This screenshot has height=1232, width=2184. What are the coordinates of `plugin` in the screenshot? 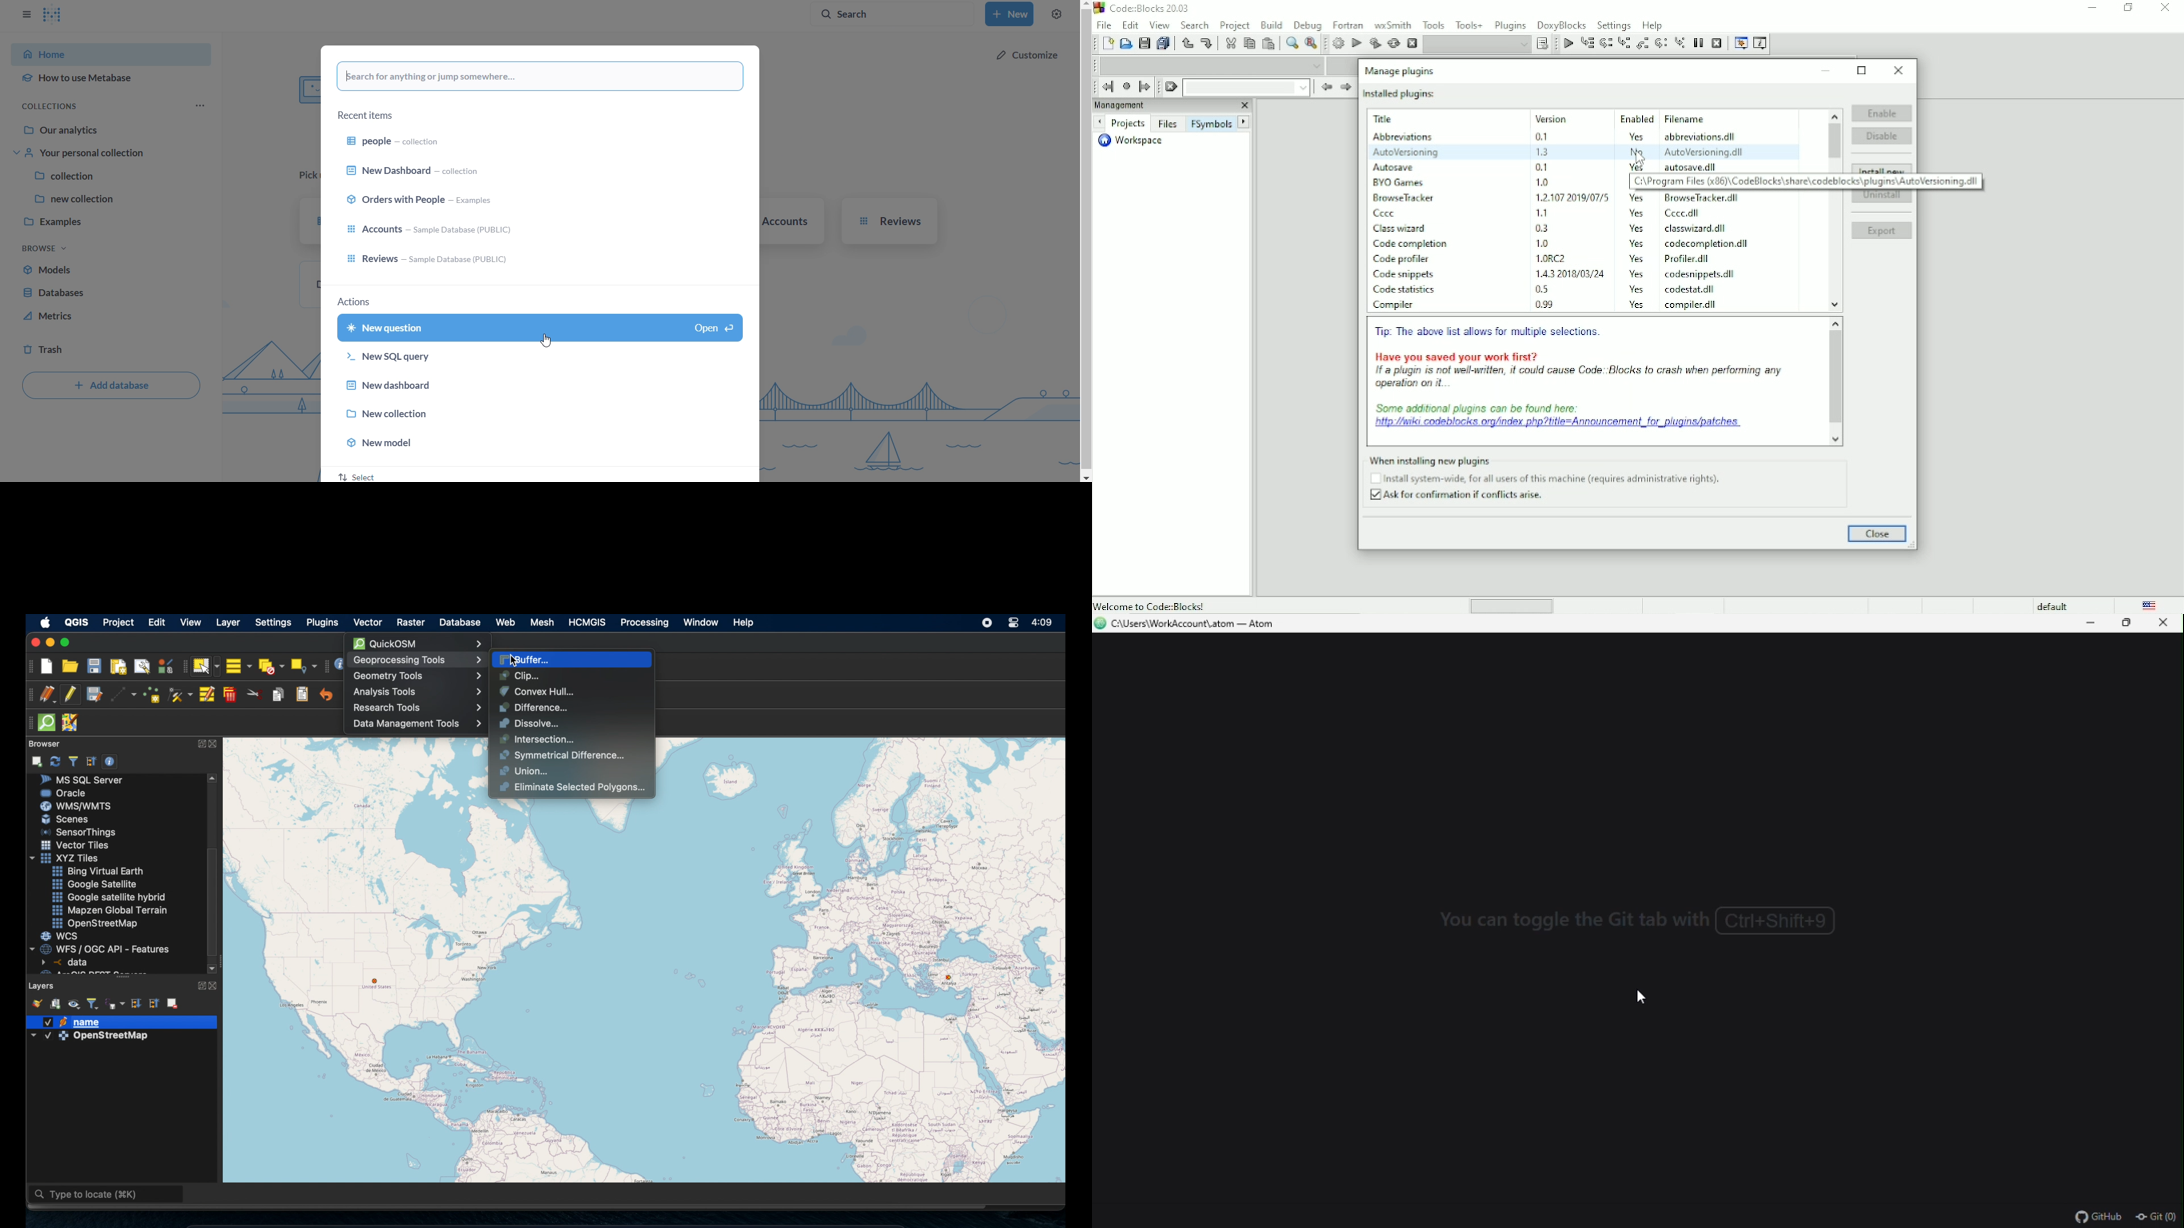 It's located at (1403, 257).